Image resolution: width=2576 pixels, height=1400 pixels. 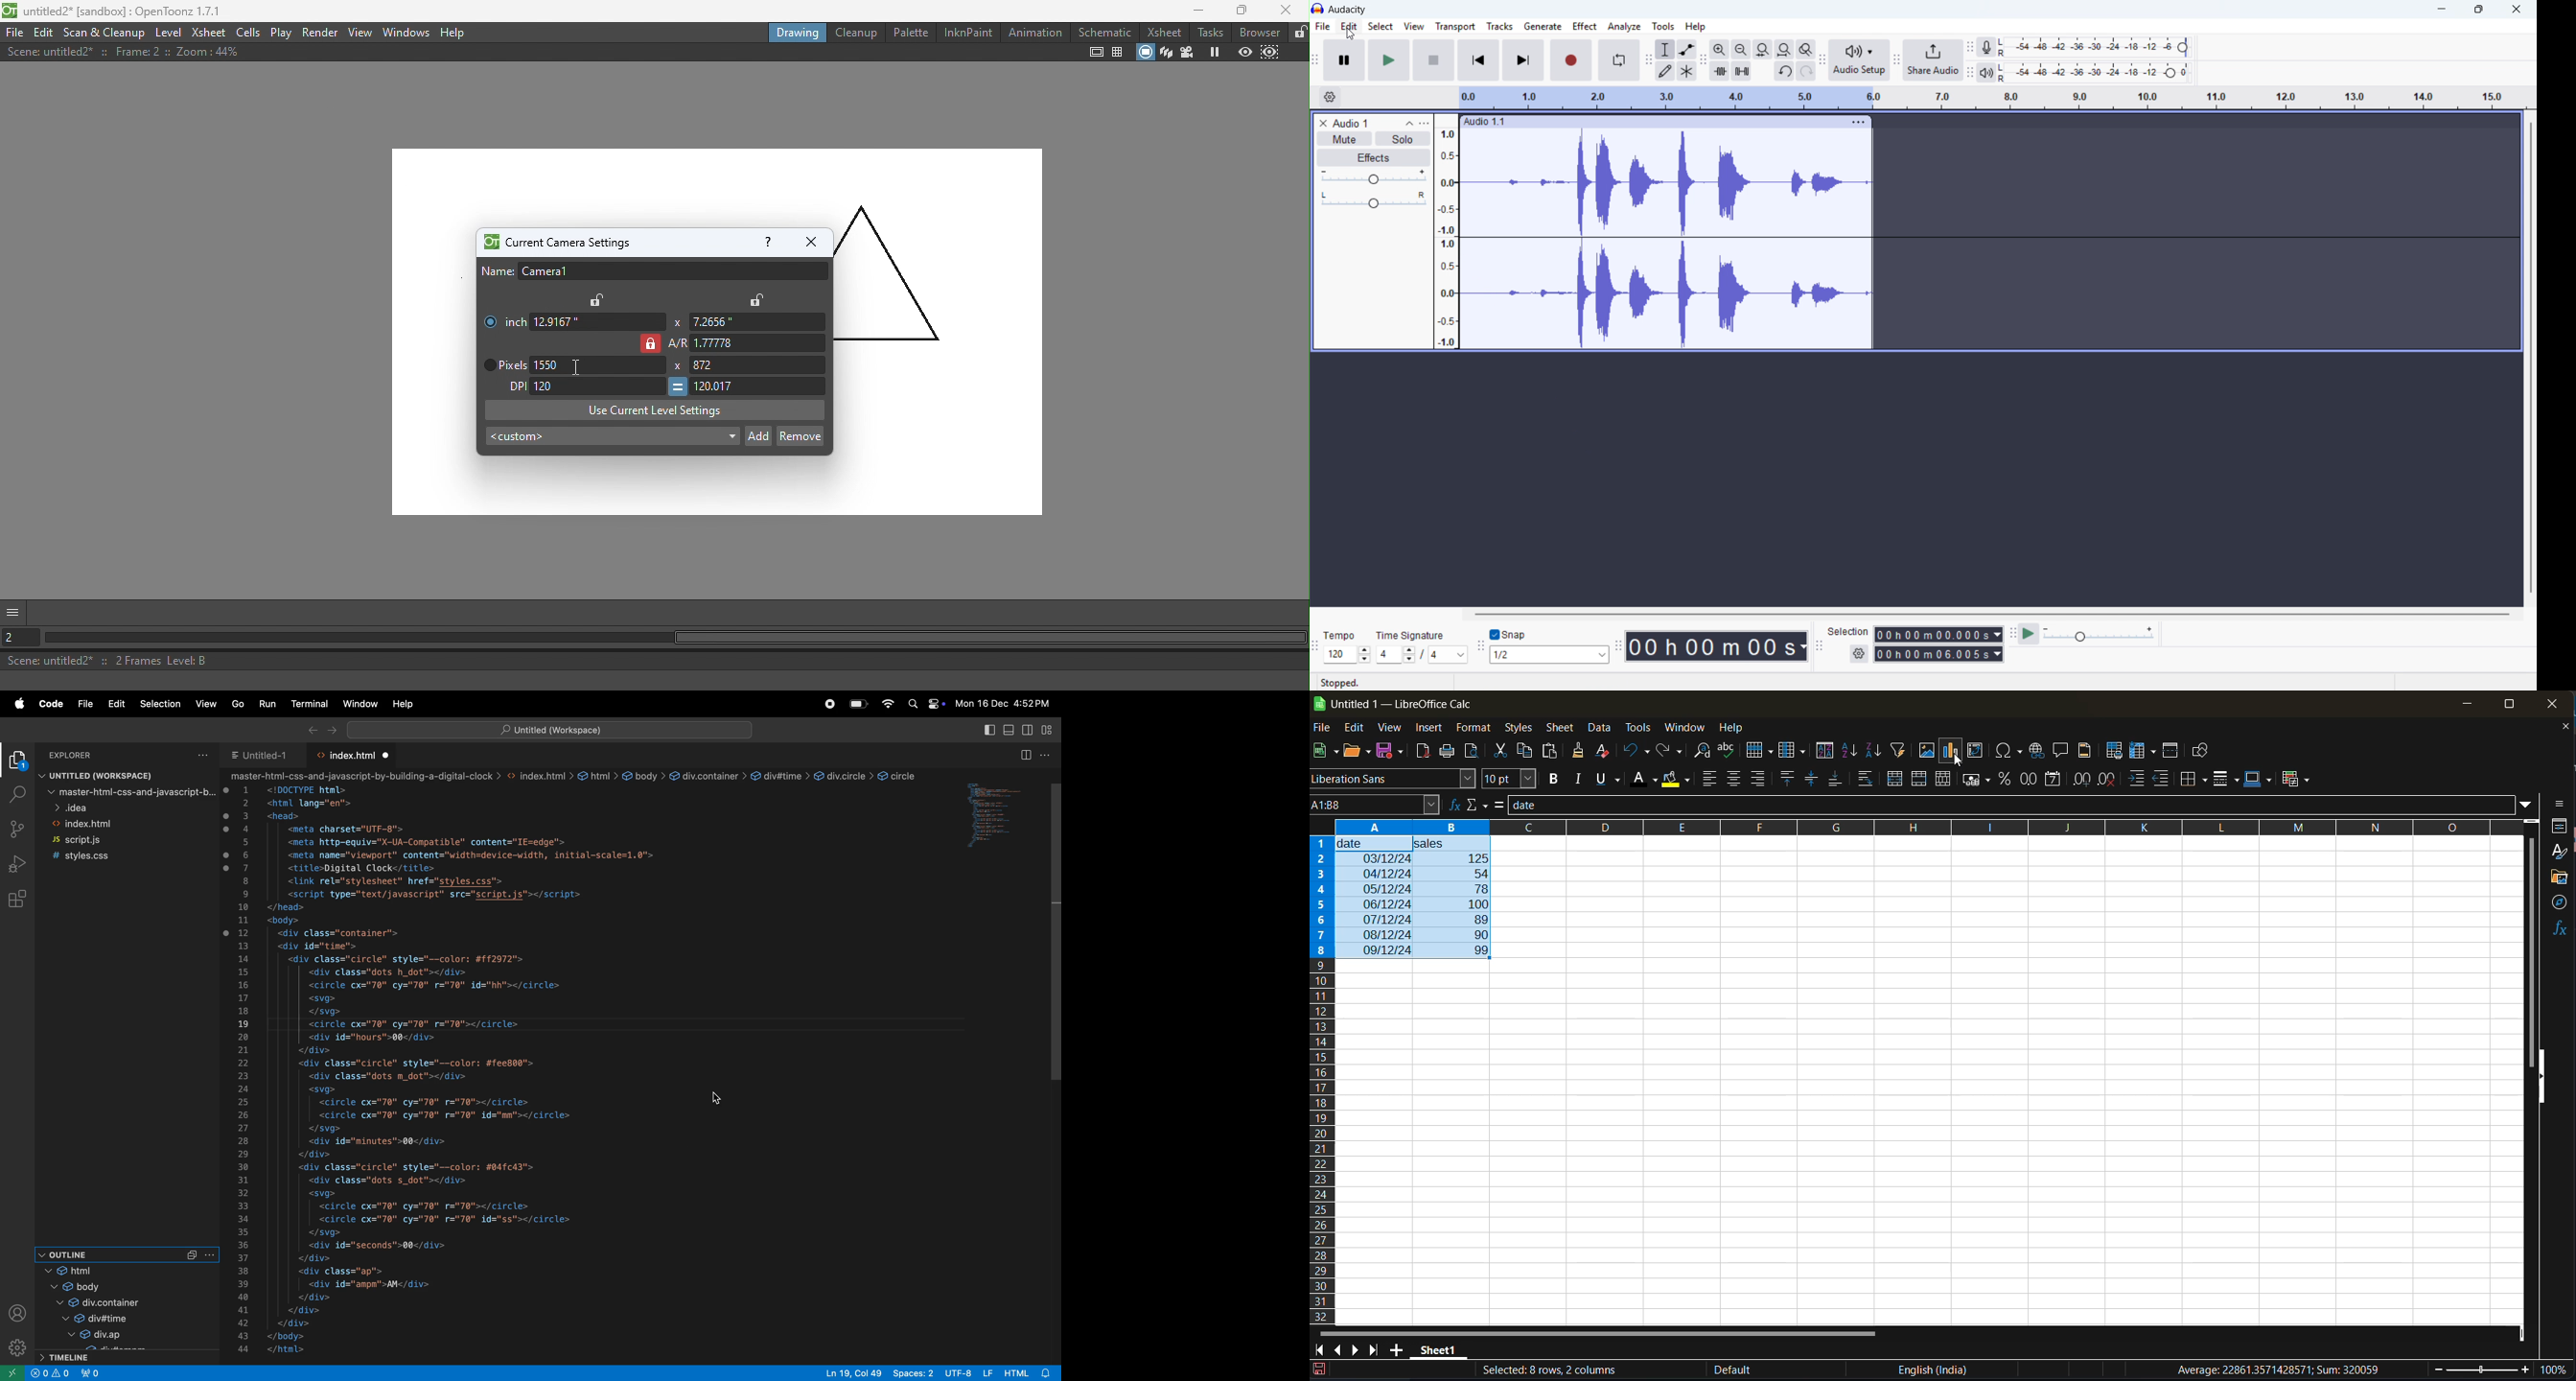 I want to click on Field guide, so click(x=1117, y=53).